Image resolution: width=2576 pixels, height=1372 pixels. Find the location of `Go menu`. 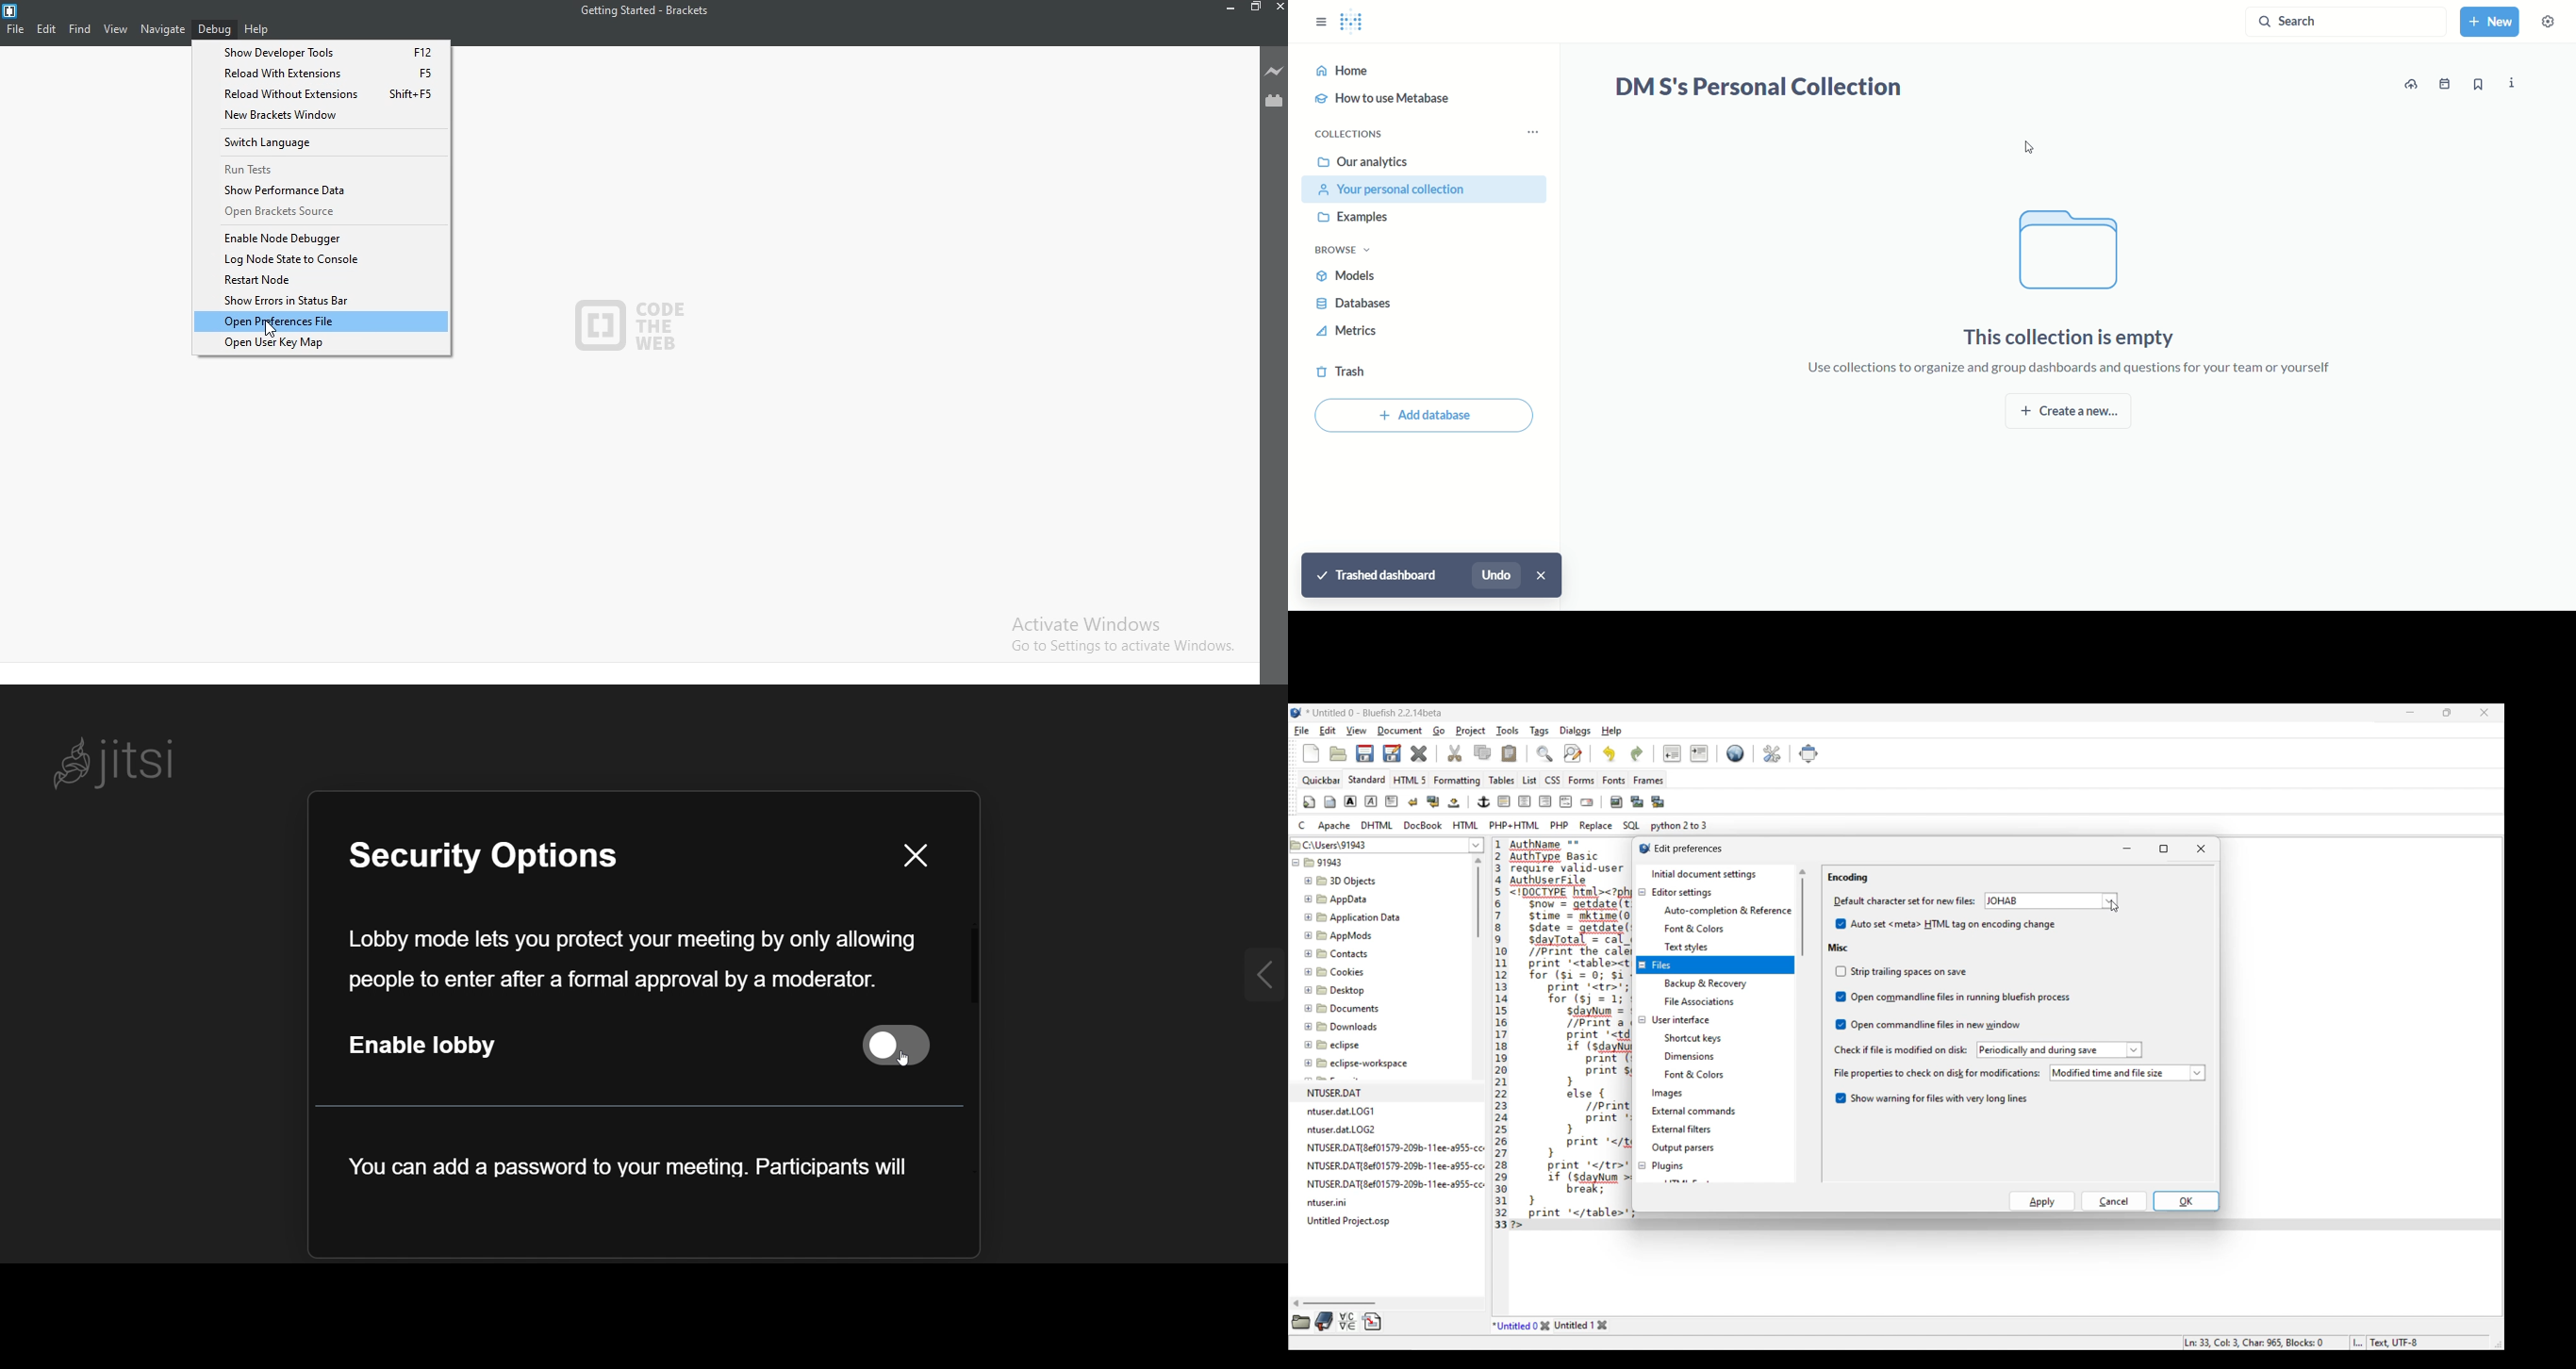

Go menu is located at coordinates (1439, 730).